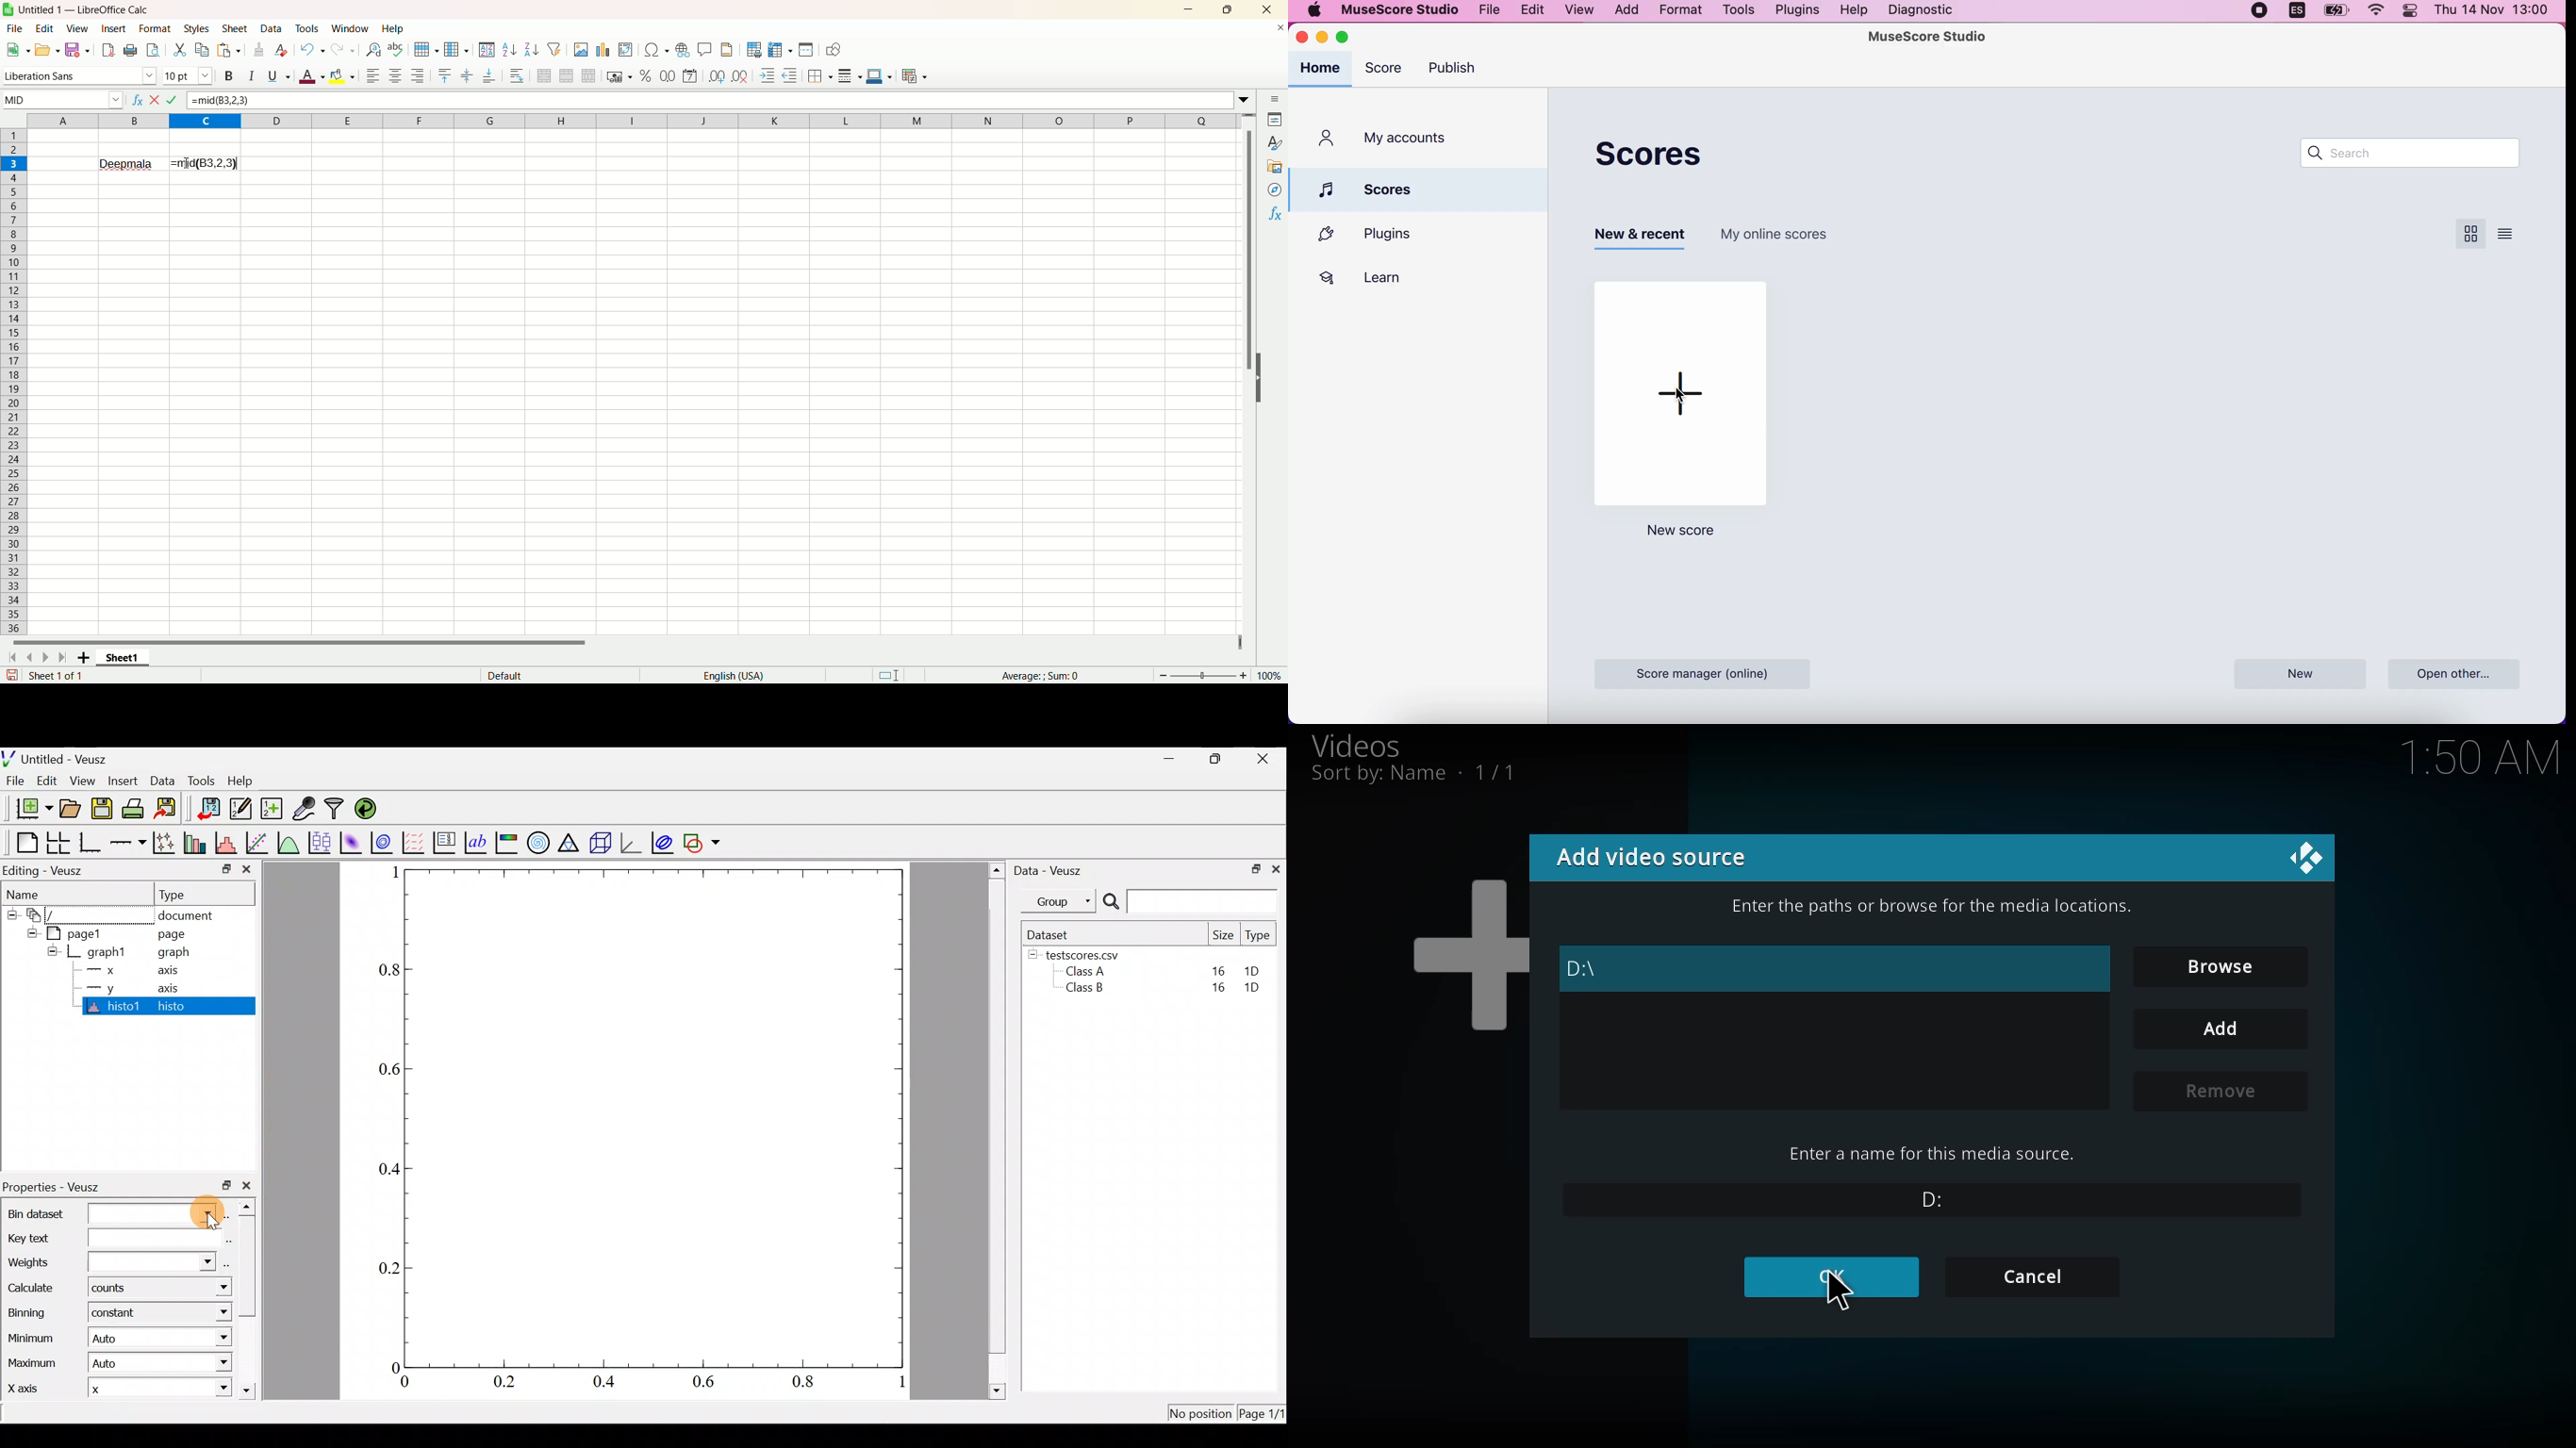 Image resolution: width=2576 pixels, height=1456 pixels. I want to click on Column, so click(634, 120).